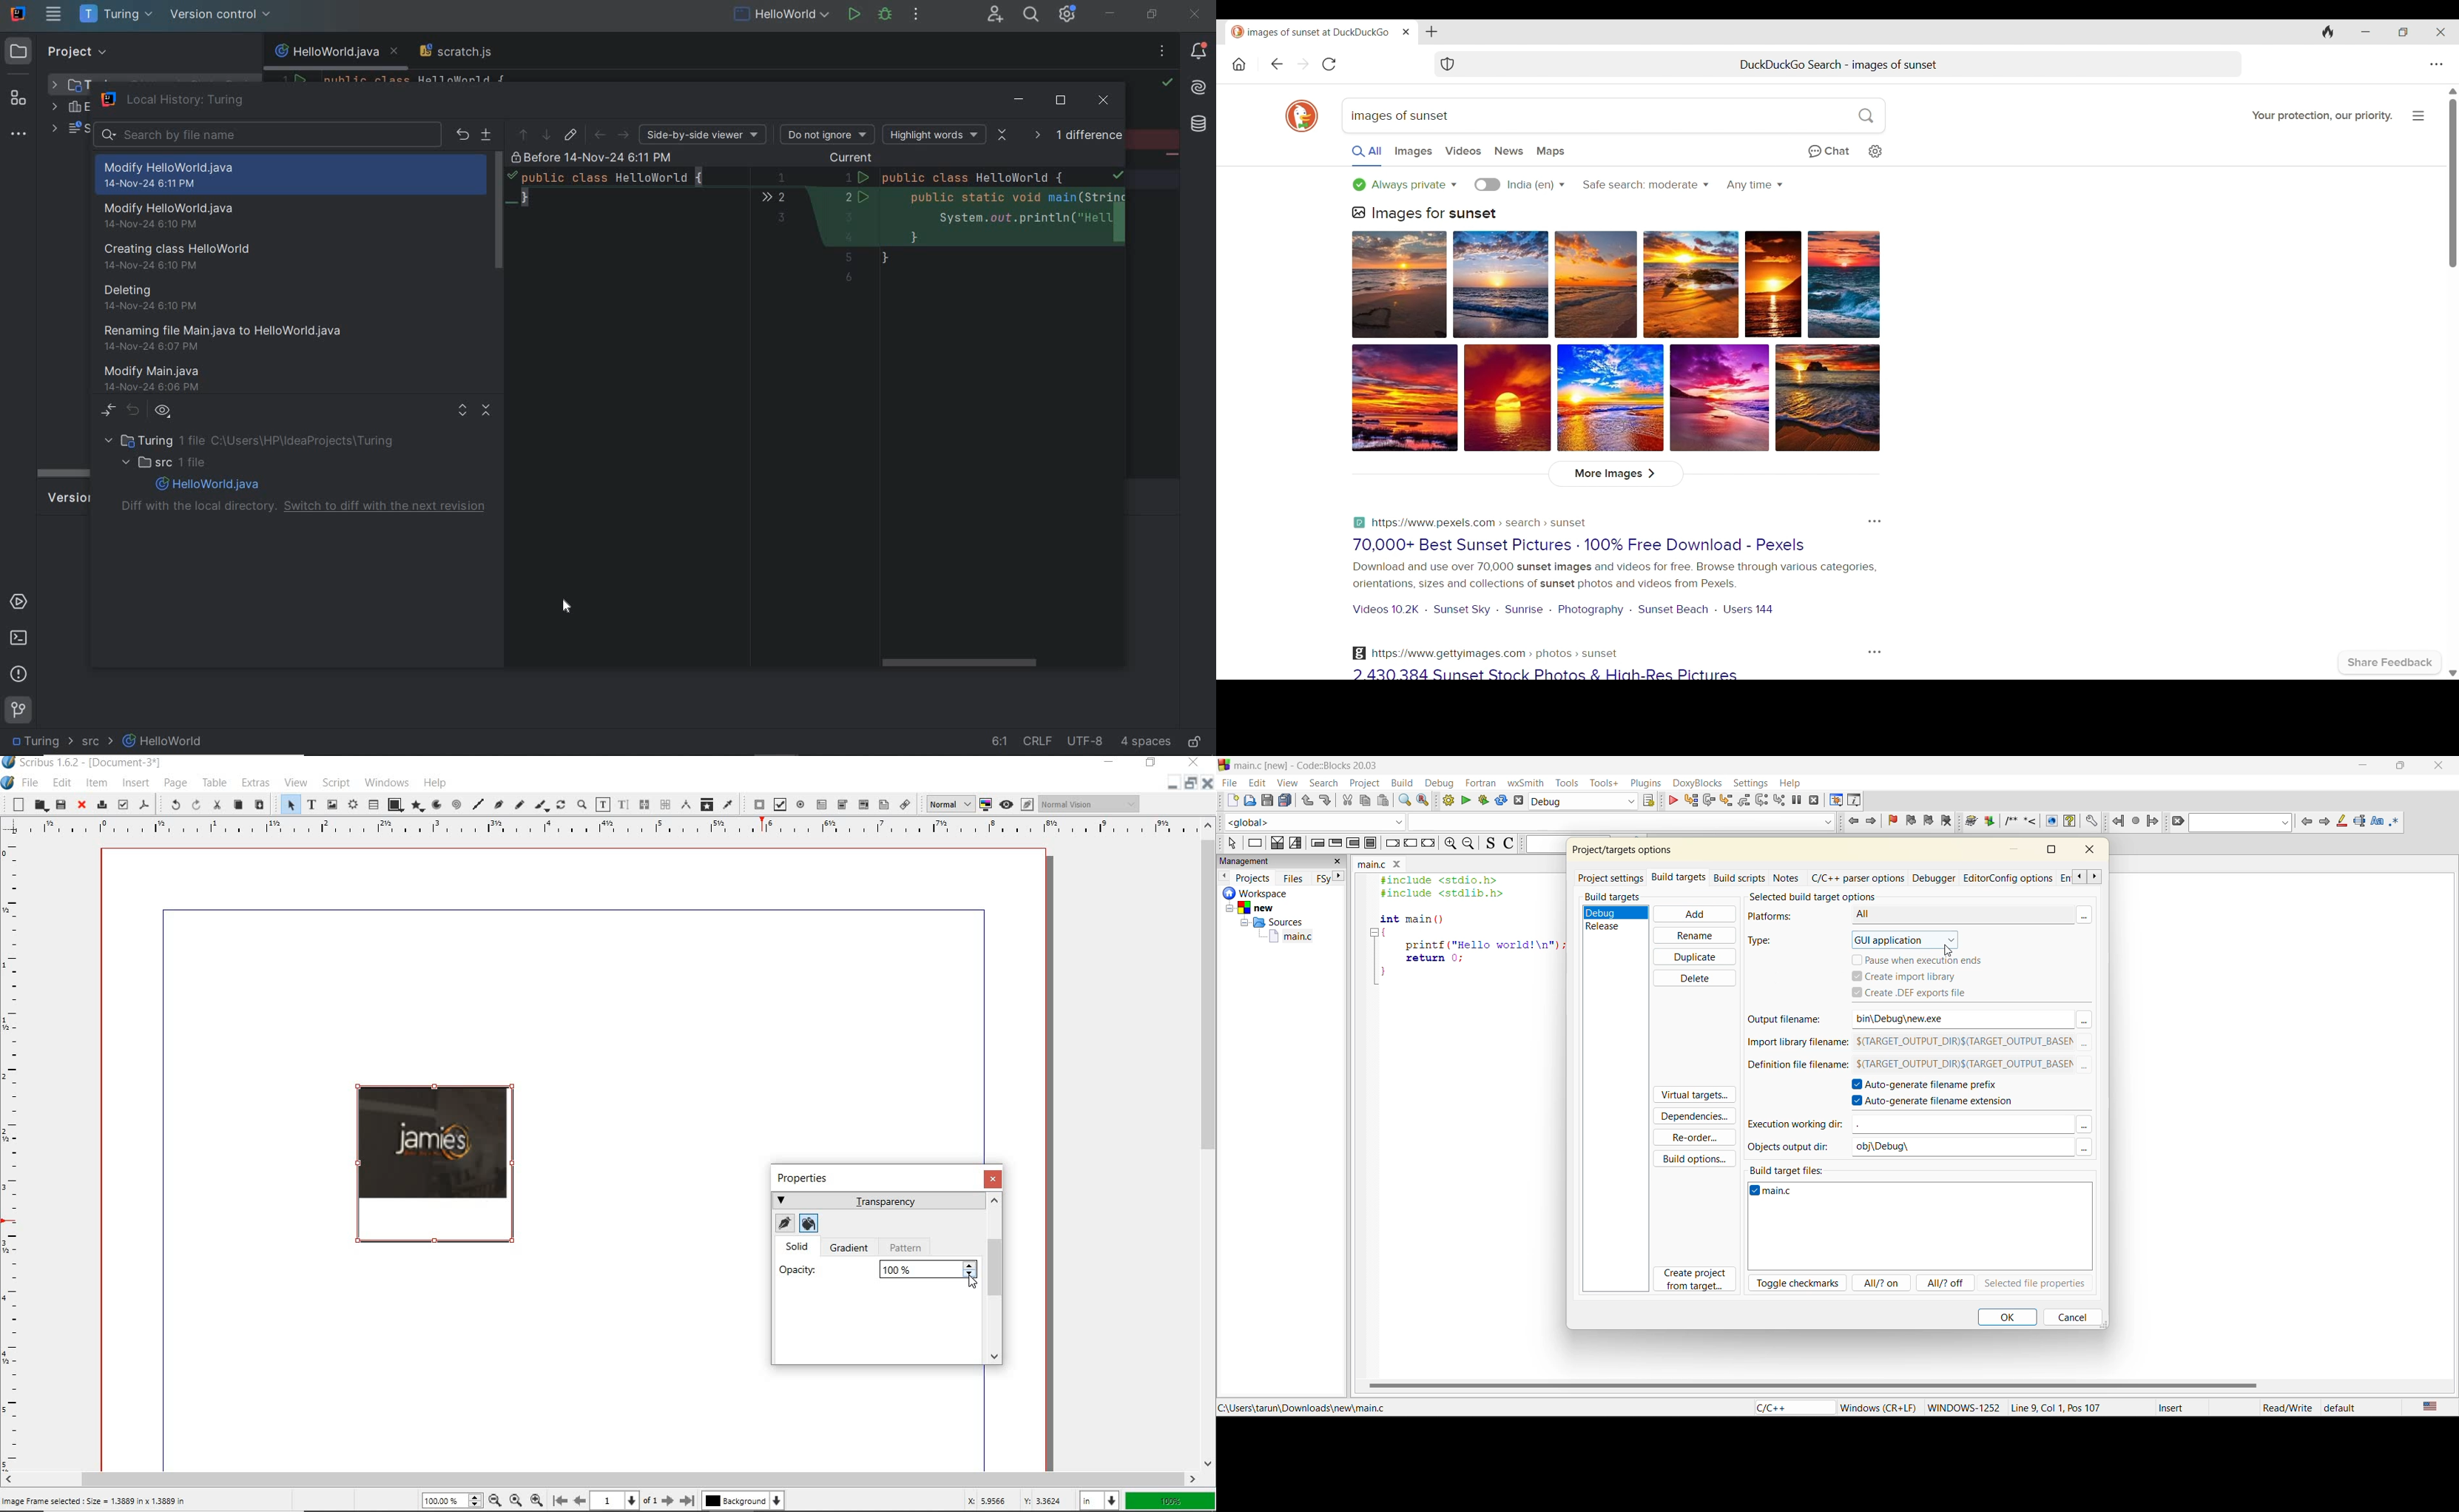 The width and height of the screenshot is (2464, 1512). I want to click on <global>, so click(1315, 821).